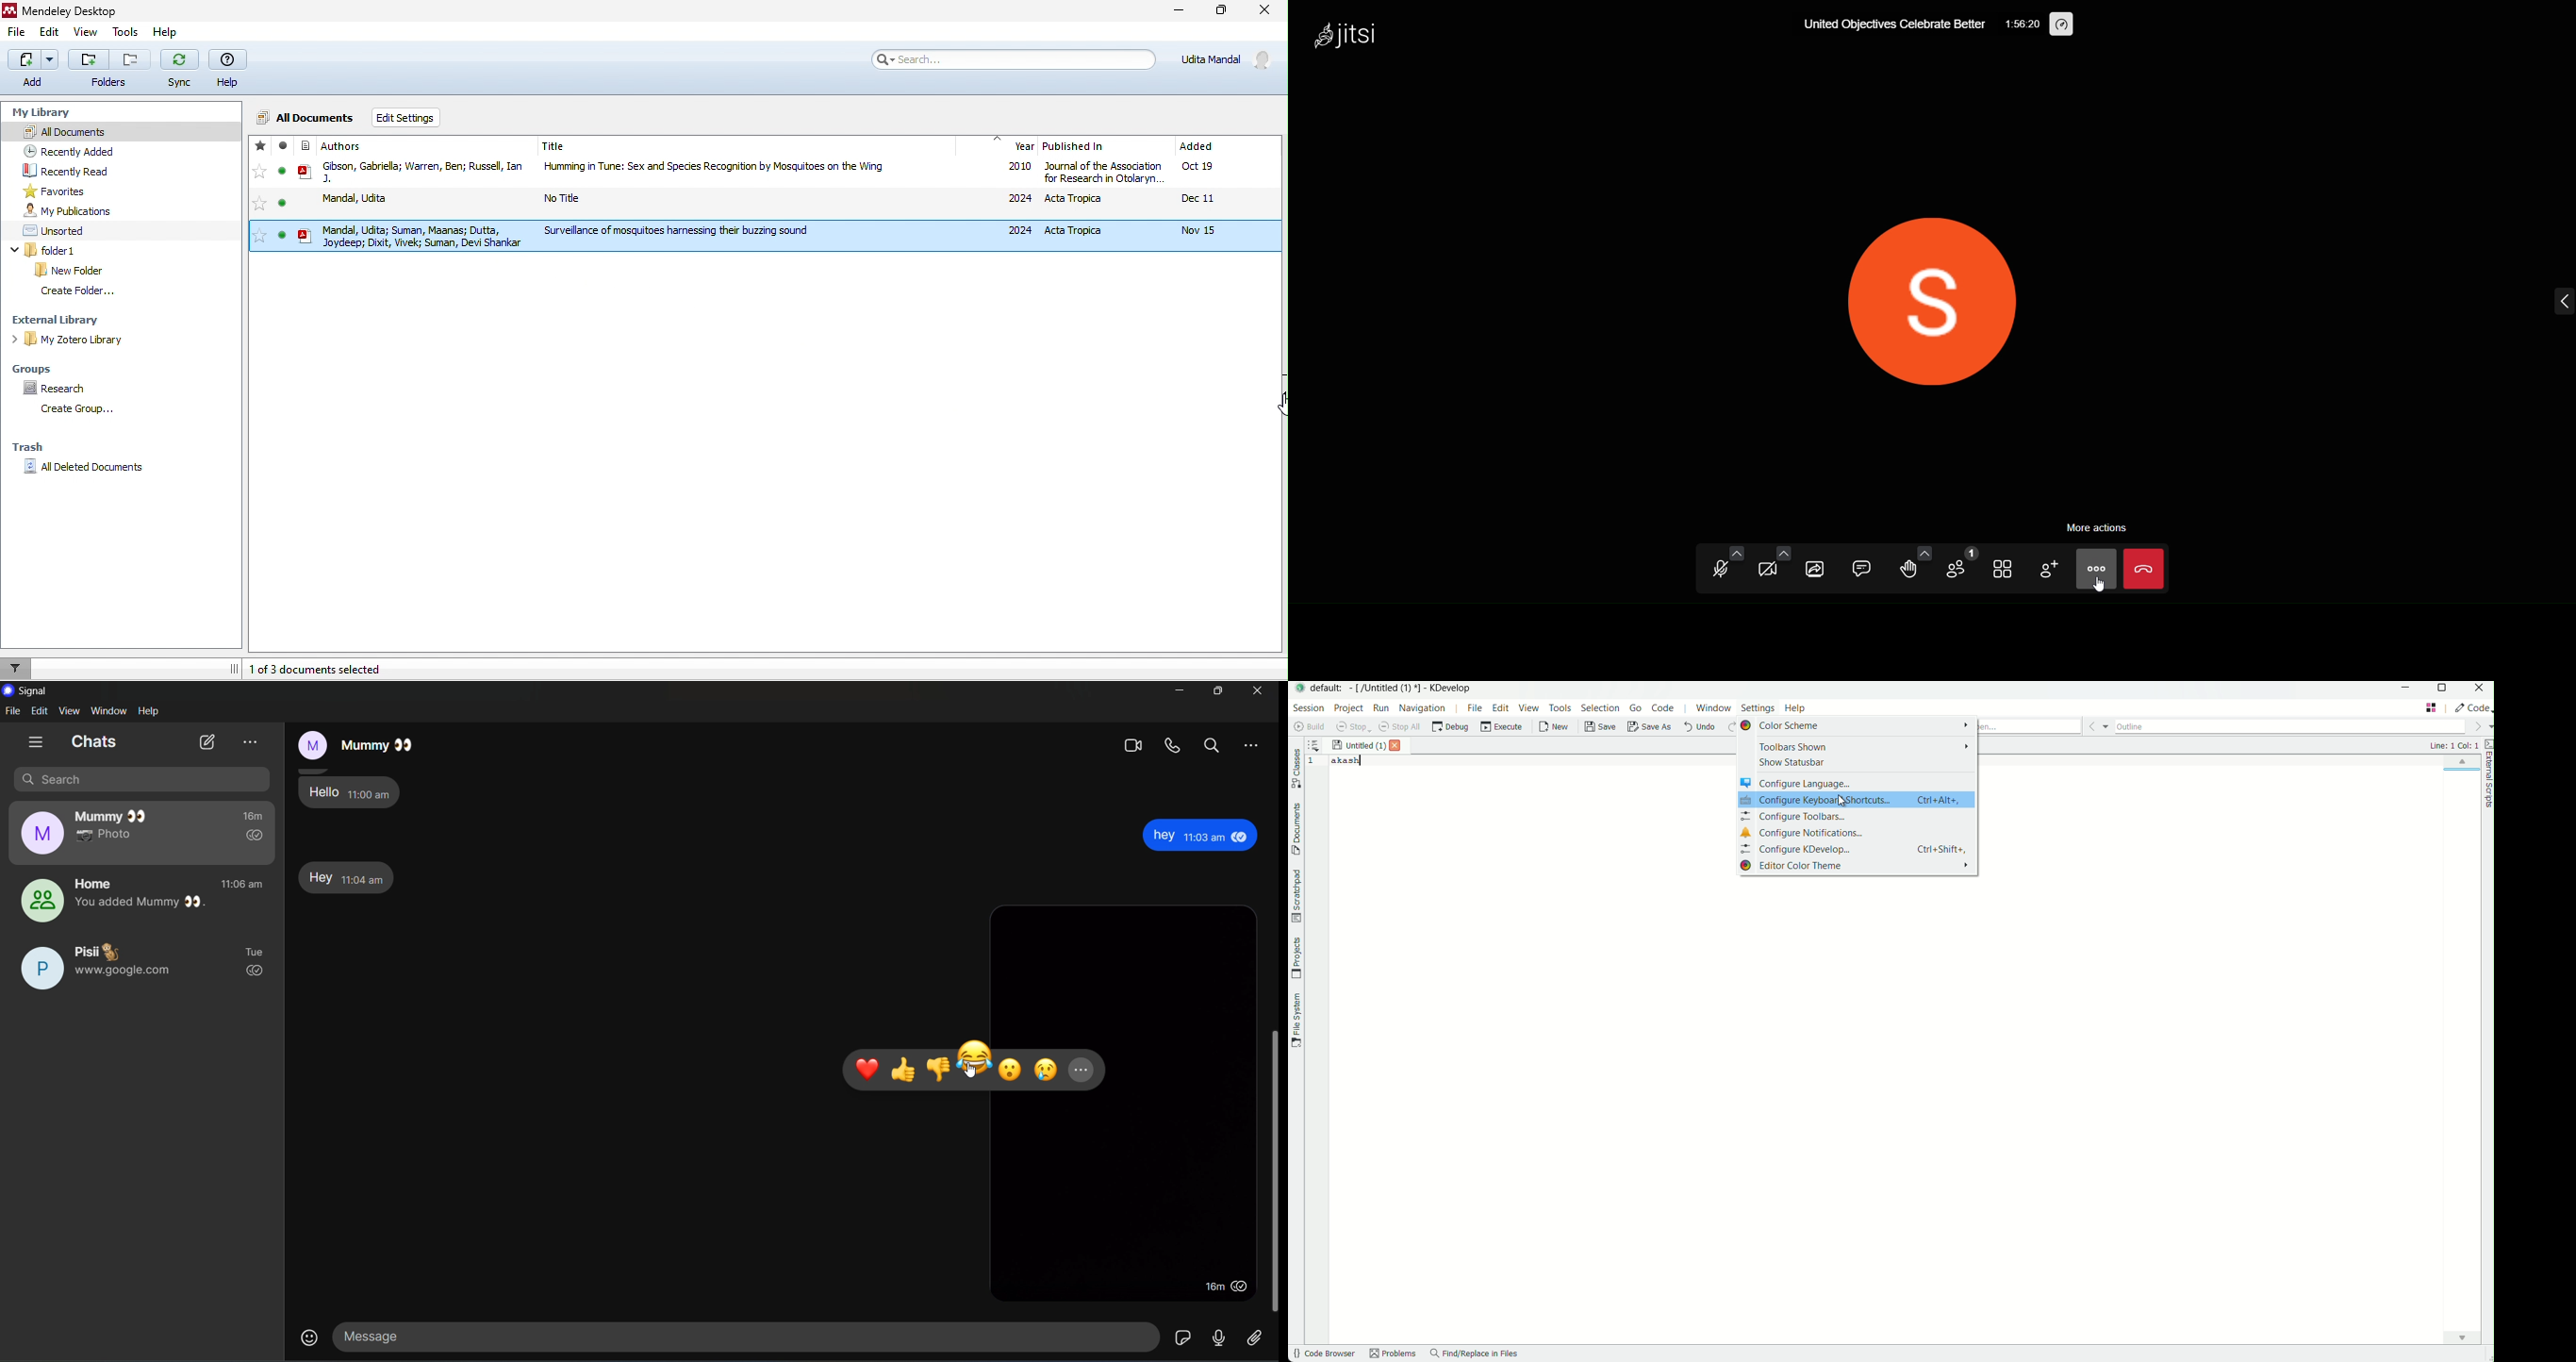 The height and width of the screenshot is (1372, 2576). Describe the element at coordinates (353, 742) in the screenshot. I see `mummy chat ` at that location.